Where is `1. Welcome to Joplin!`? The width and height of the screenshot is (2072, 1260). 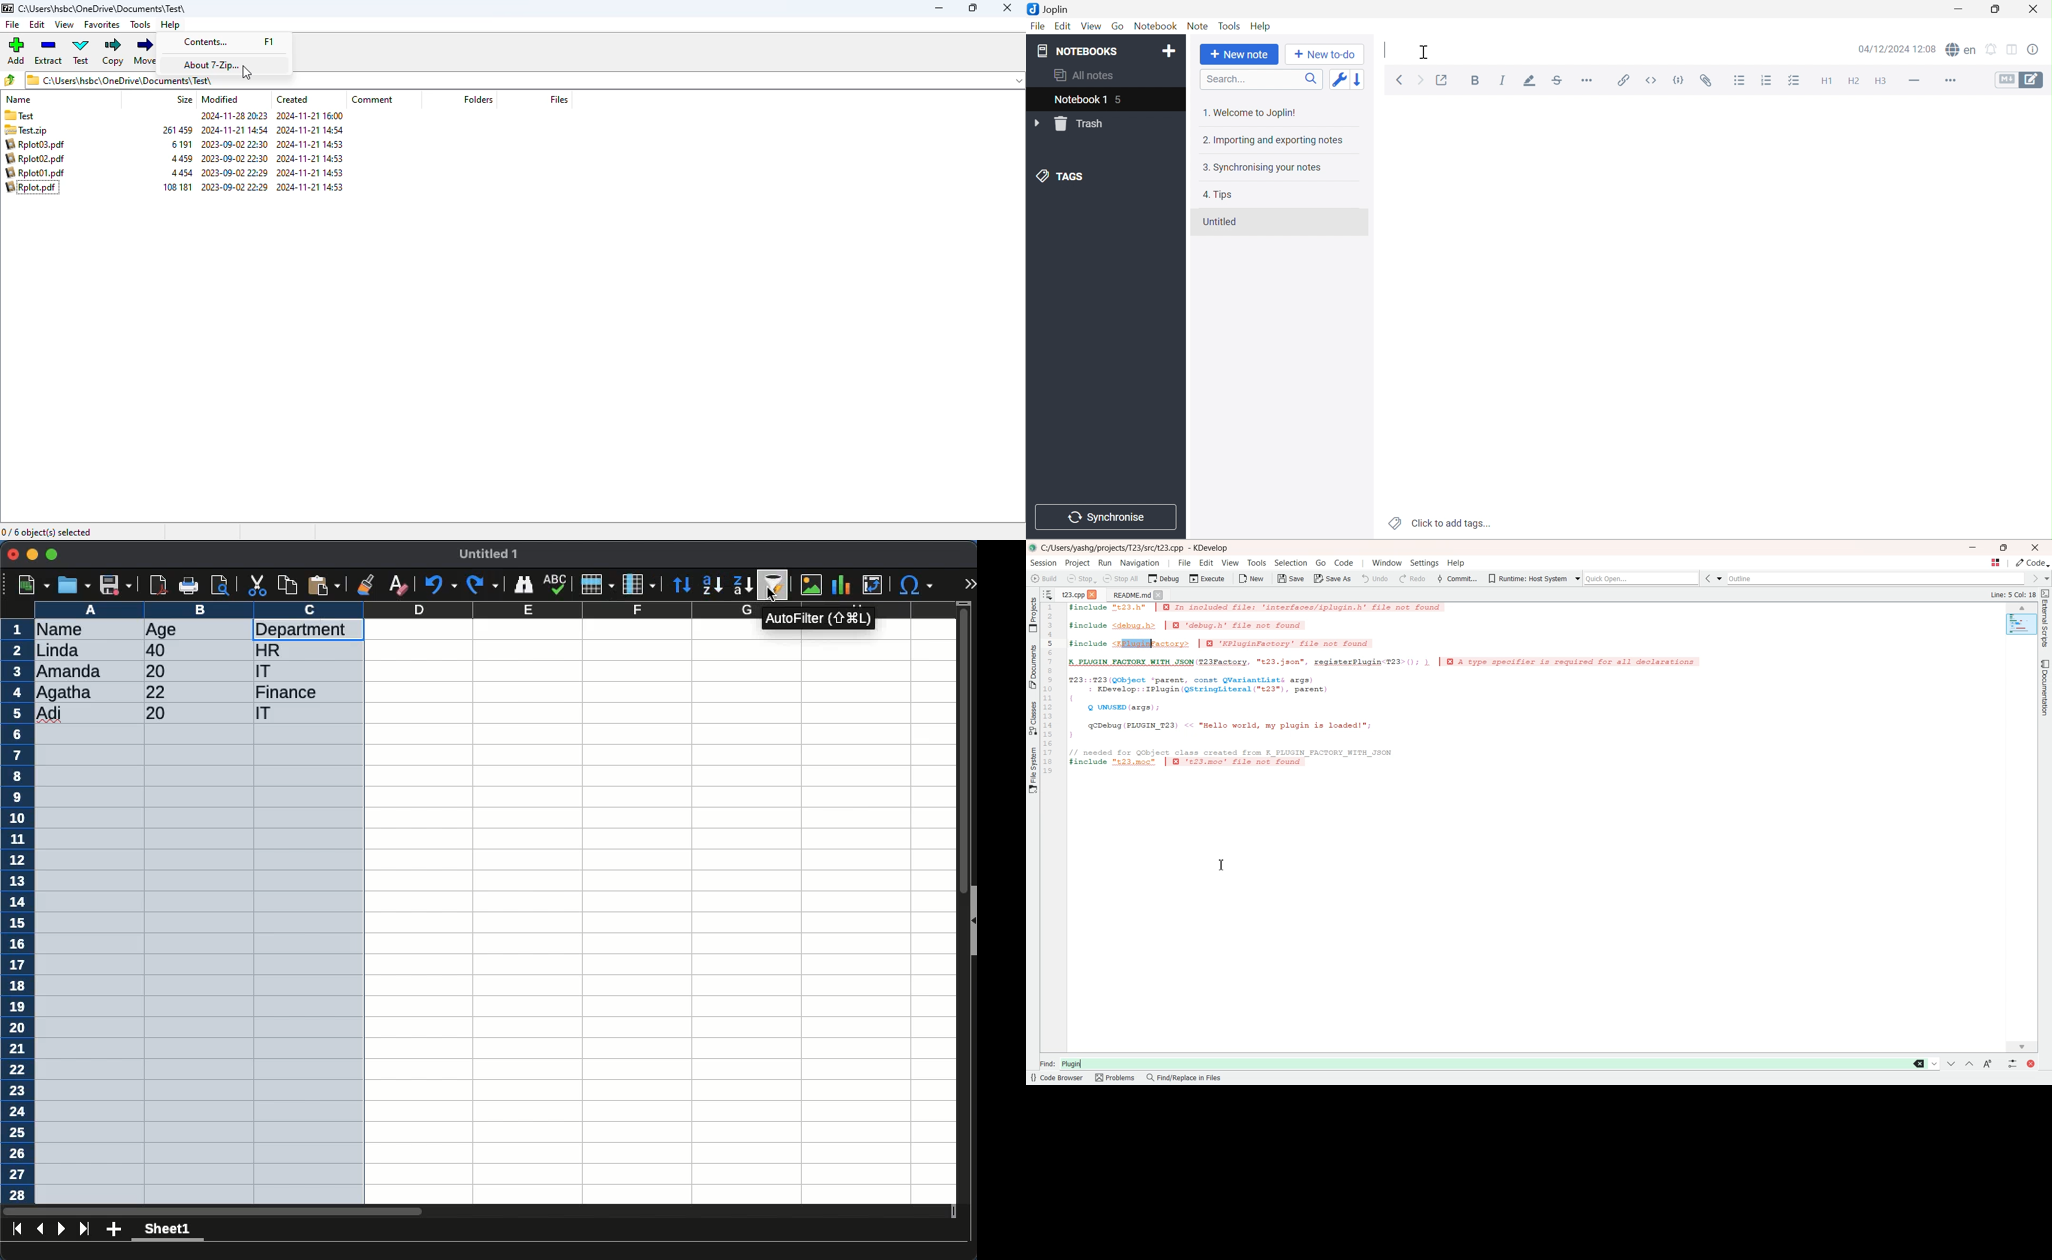 1. Welcome to Joplin! is located at coordinates (1252, 113).